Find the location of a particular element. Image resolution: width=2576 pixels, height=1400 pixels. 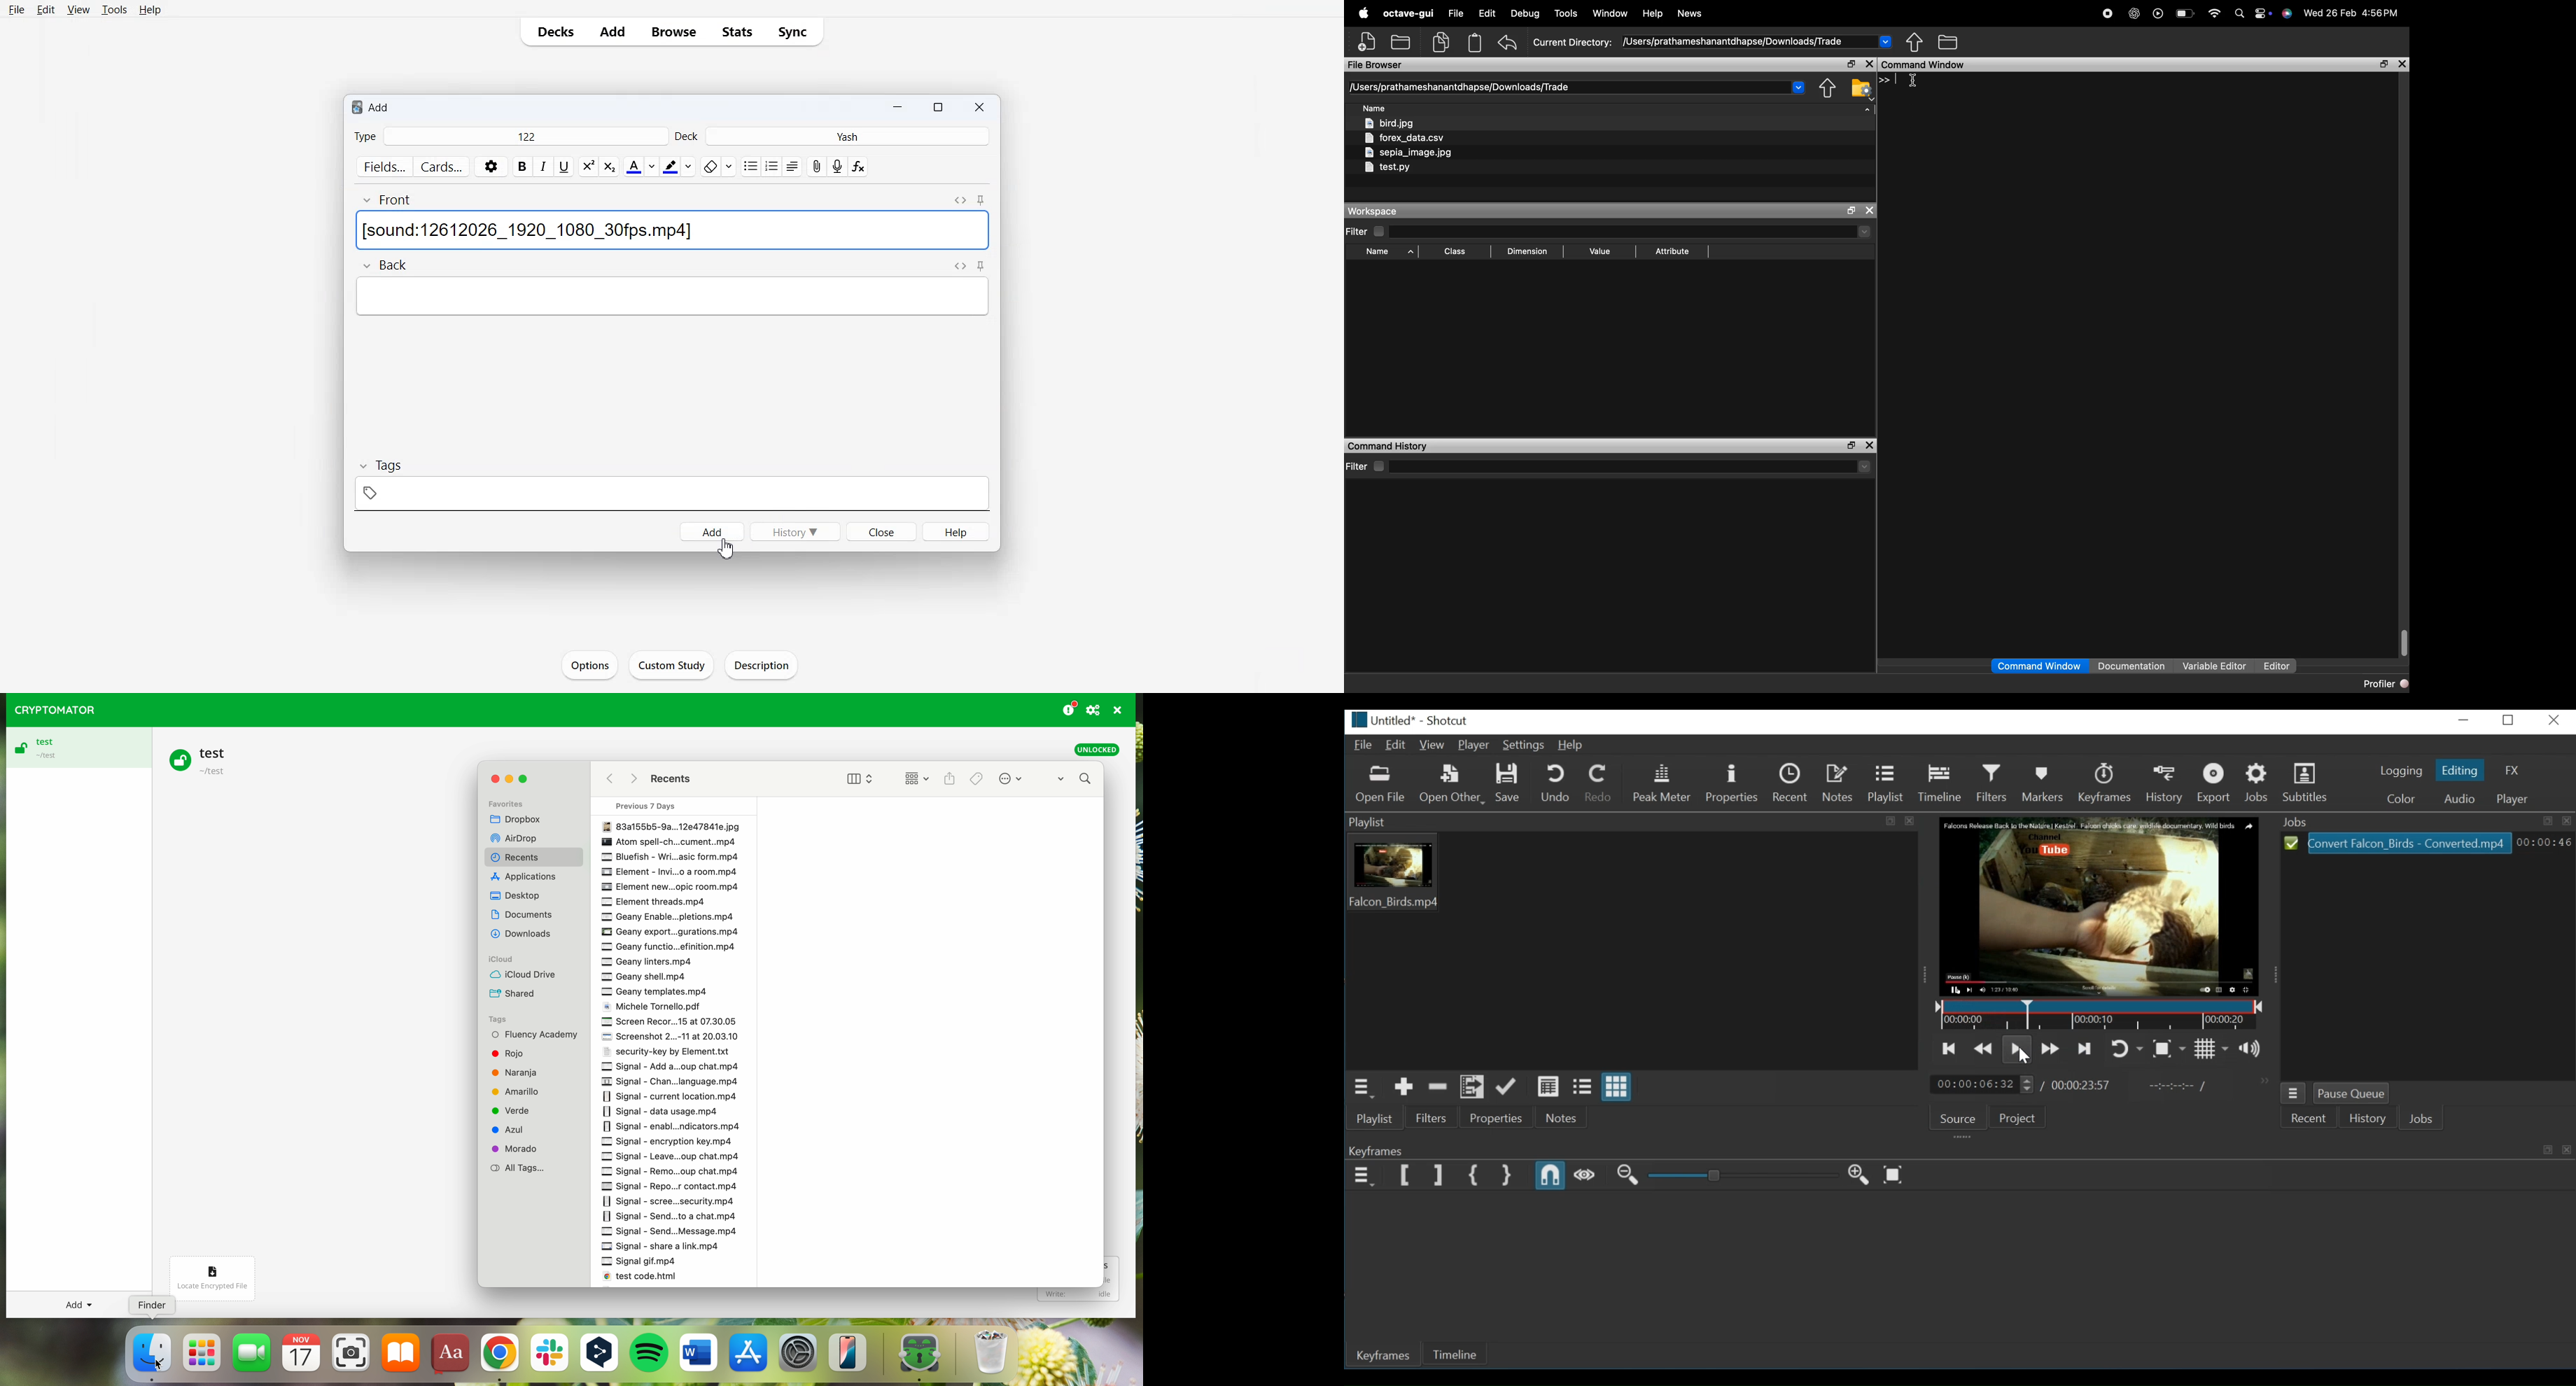

Michele Tortello is located at coordinates (657, 1009).